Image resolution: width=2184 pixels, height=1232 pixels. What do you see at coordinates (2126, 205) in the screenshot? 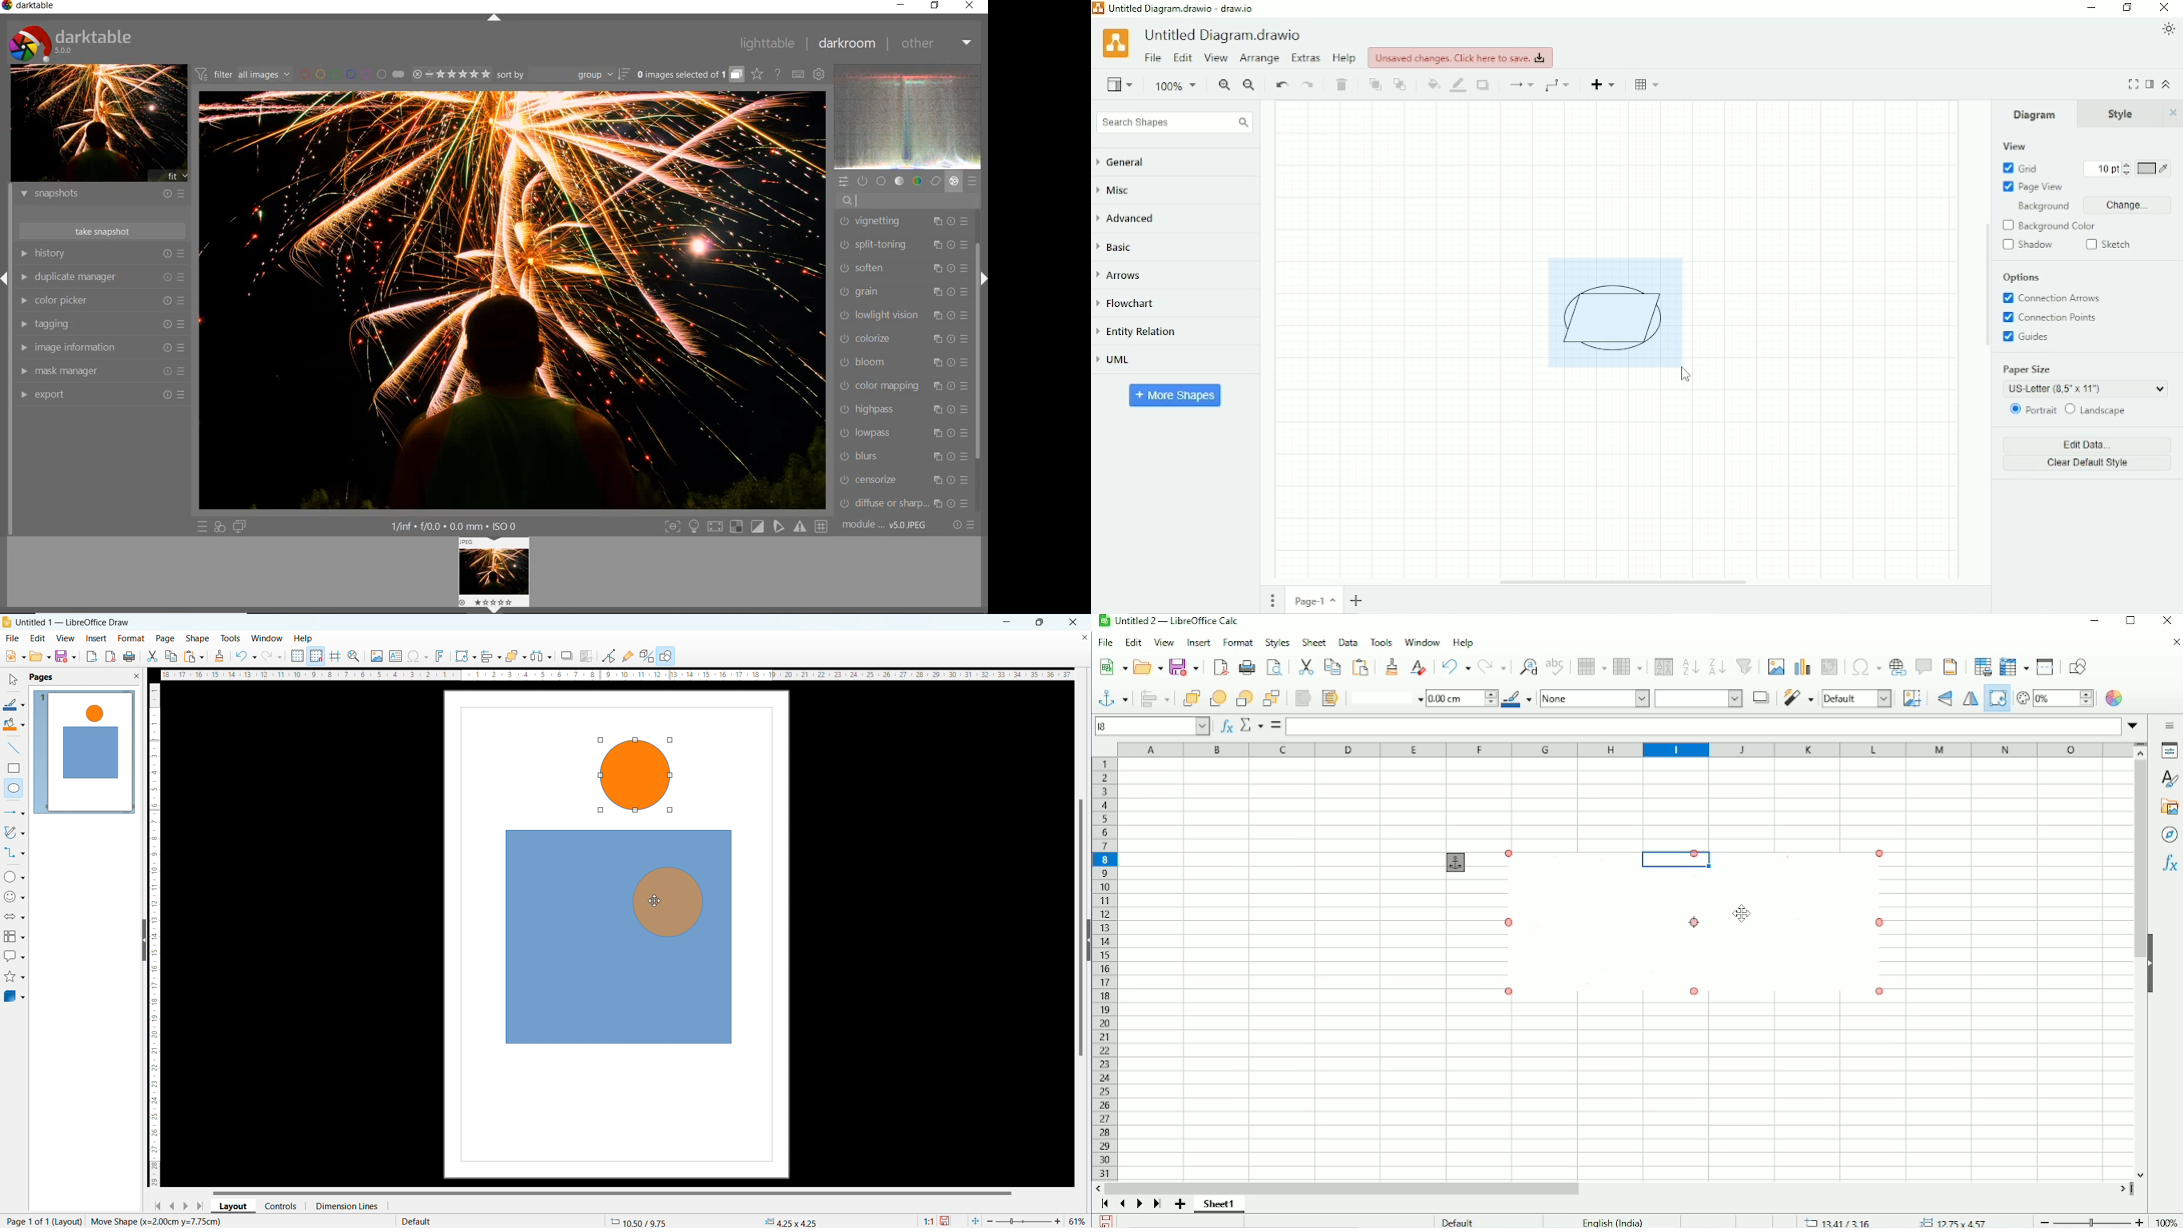
I see `Change` at bounding box center [2126, 205].